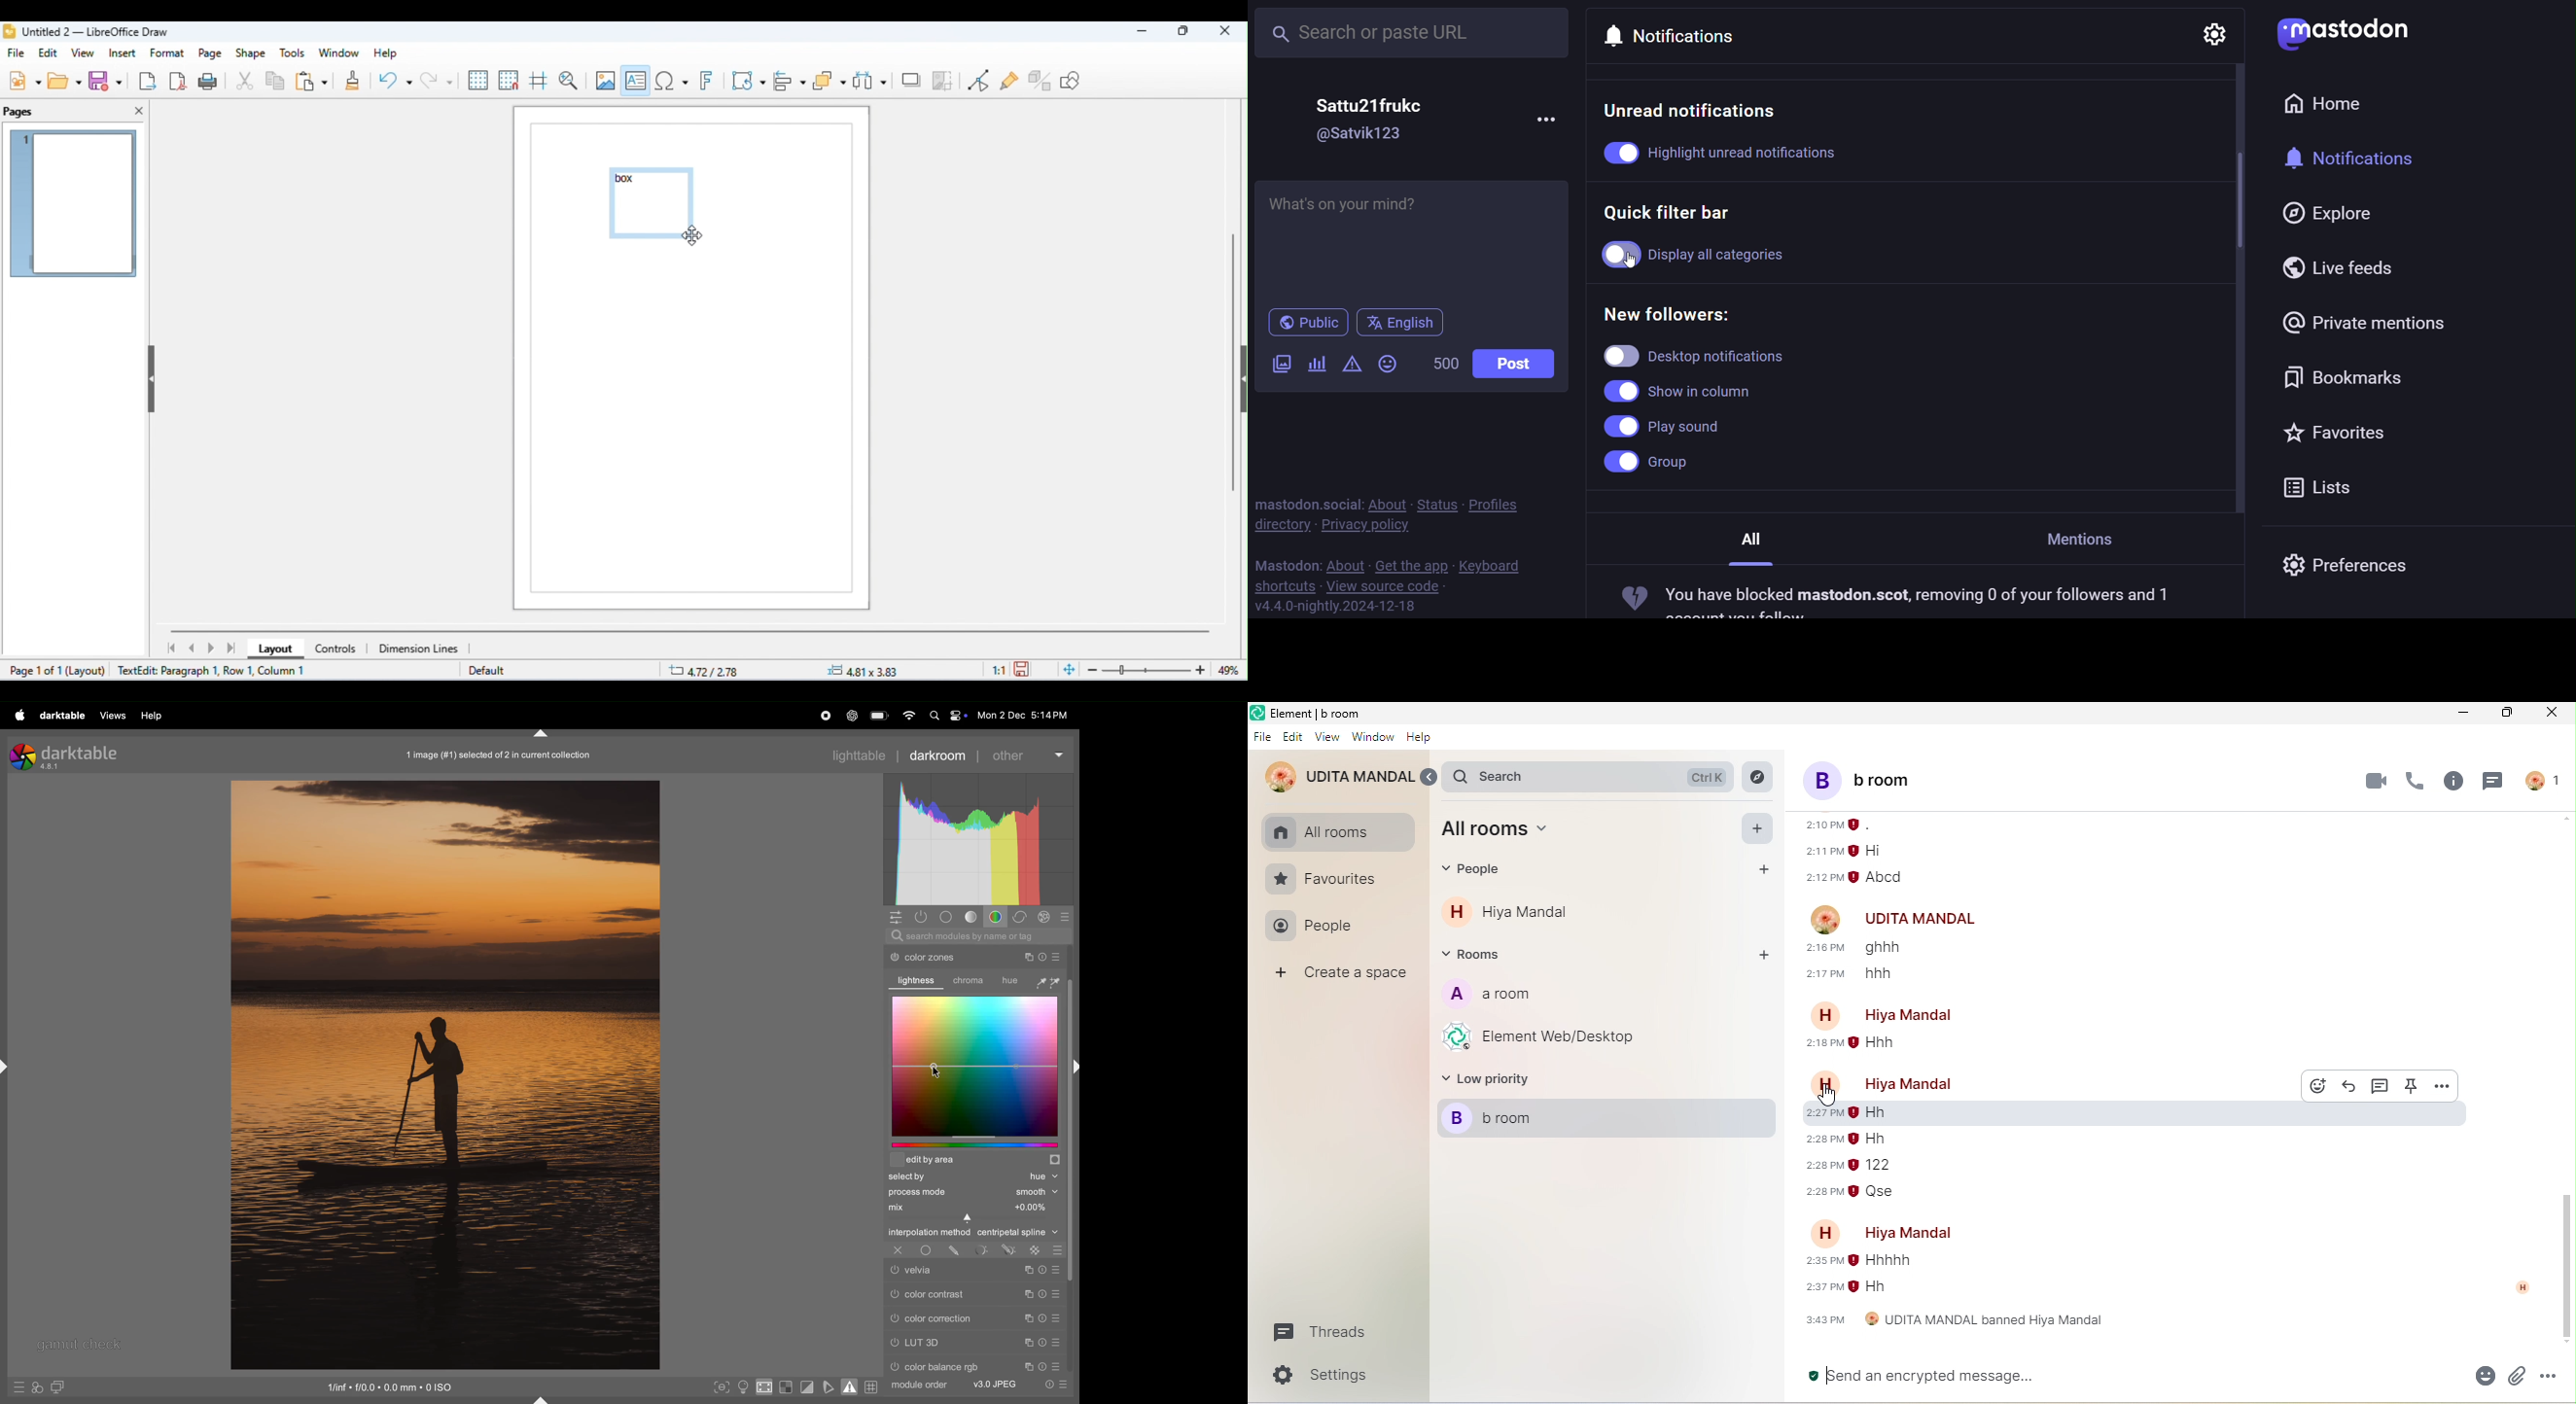 Image resolution: width=2576 pixels, height=1428 pixels. I want to click on show extrusion, so click(1041, 80).